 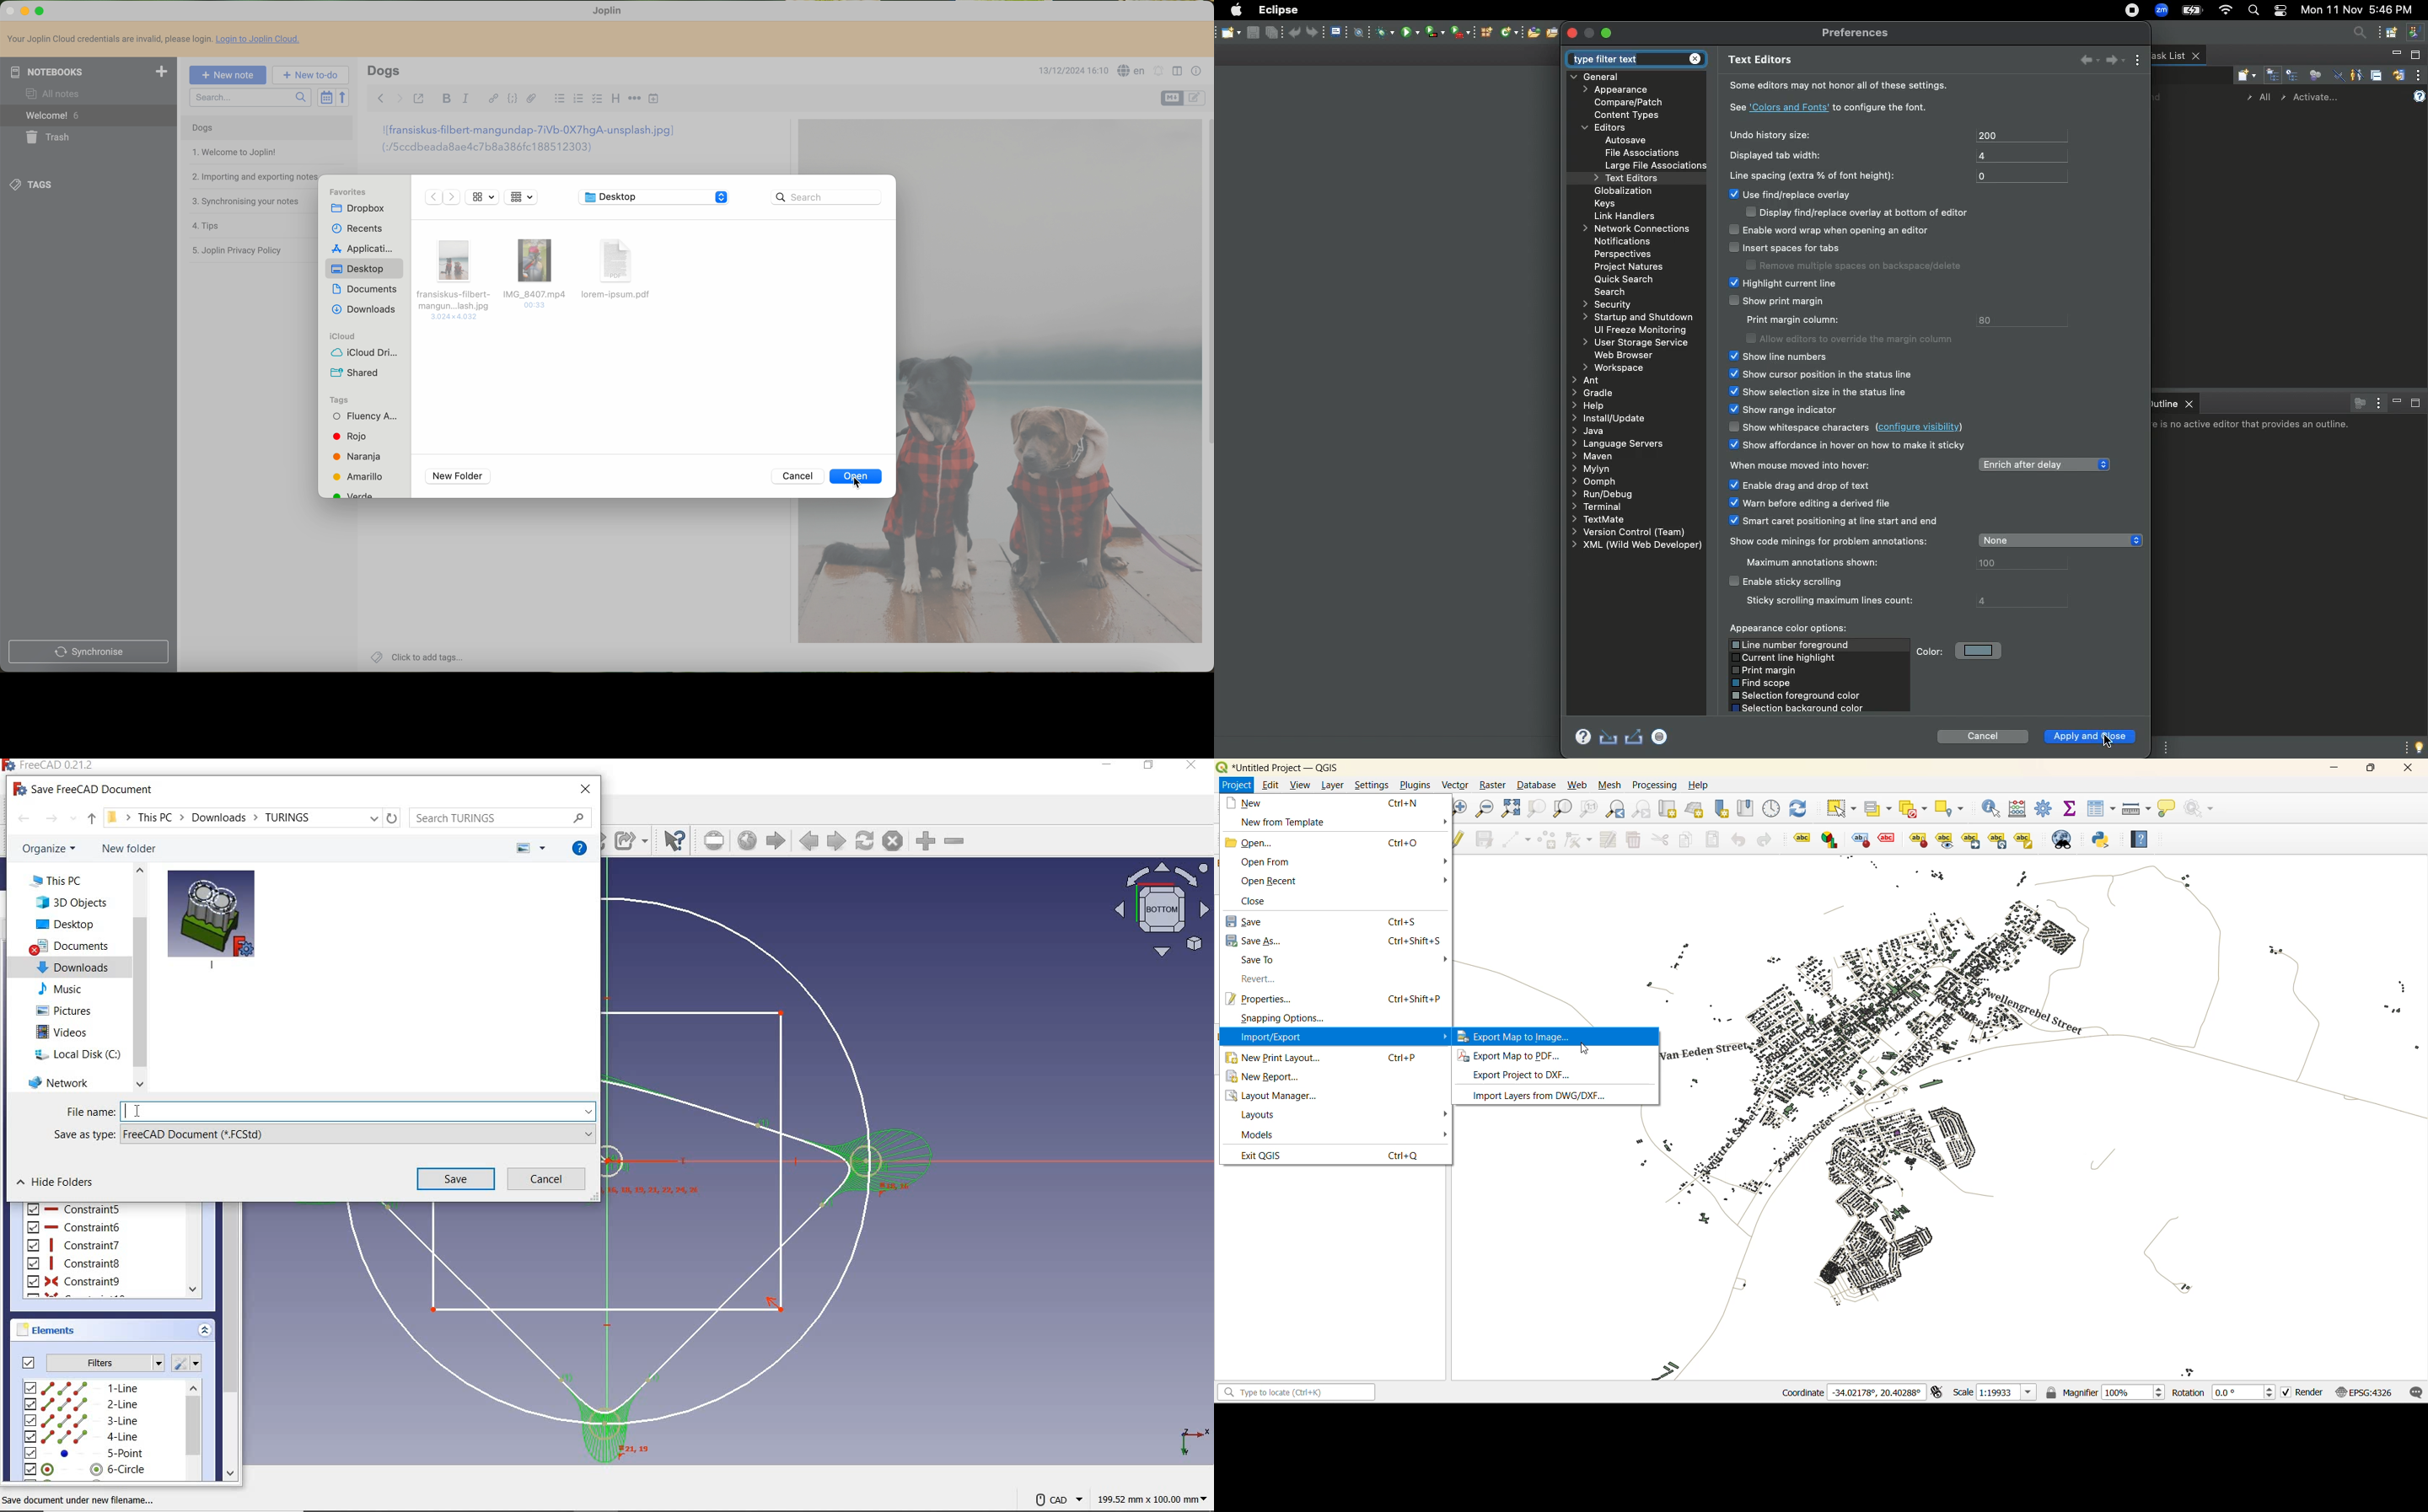 What do you see at coordinates (2102, 809) in the screenshot?
I see `attributes table` at bounding box center [2102, 809].